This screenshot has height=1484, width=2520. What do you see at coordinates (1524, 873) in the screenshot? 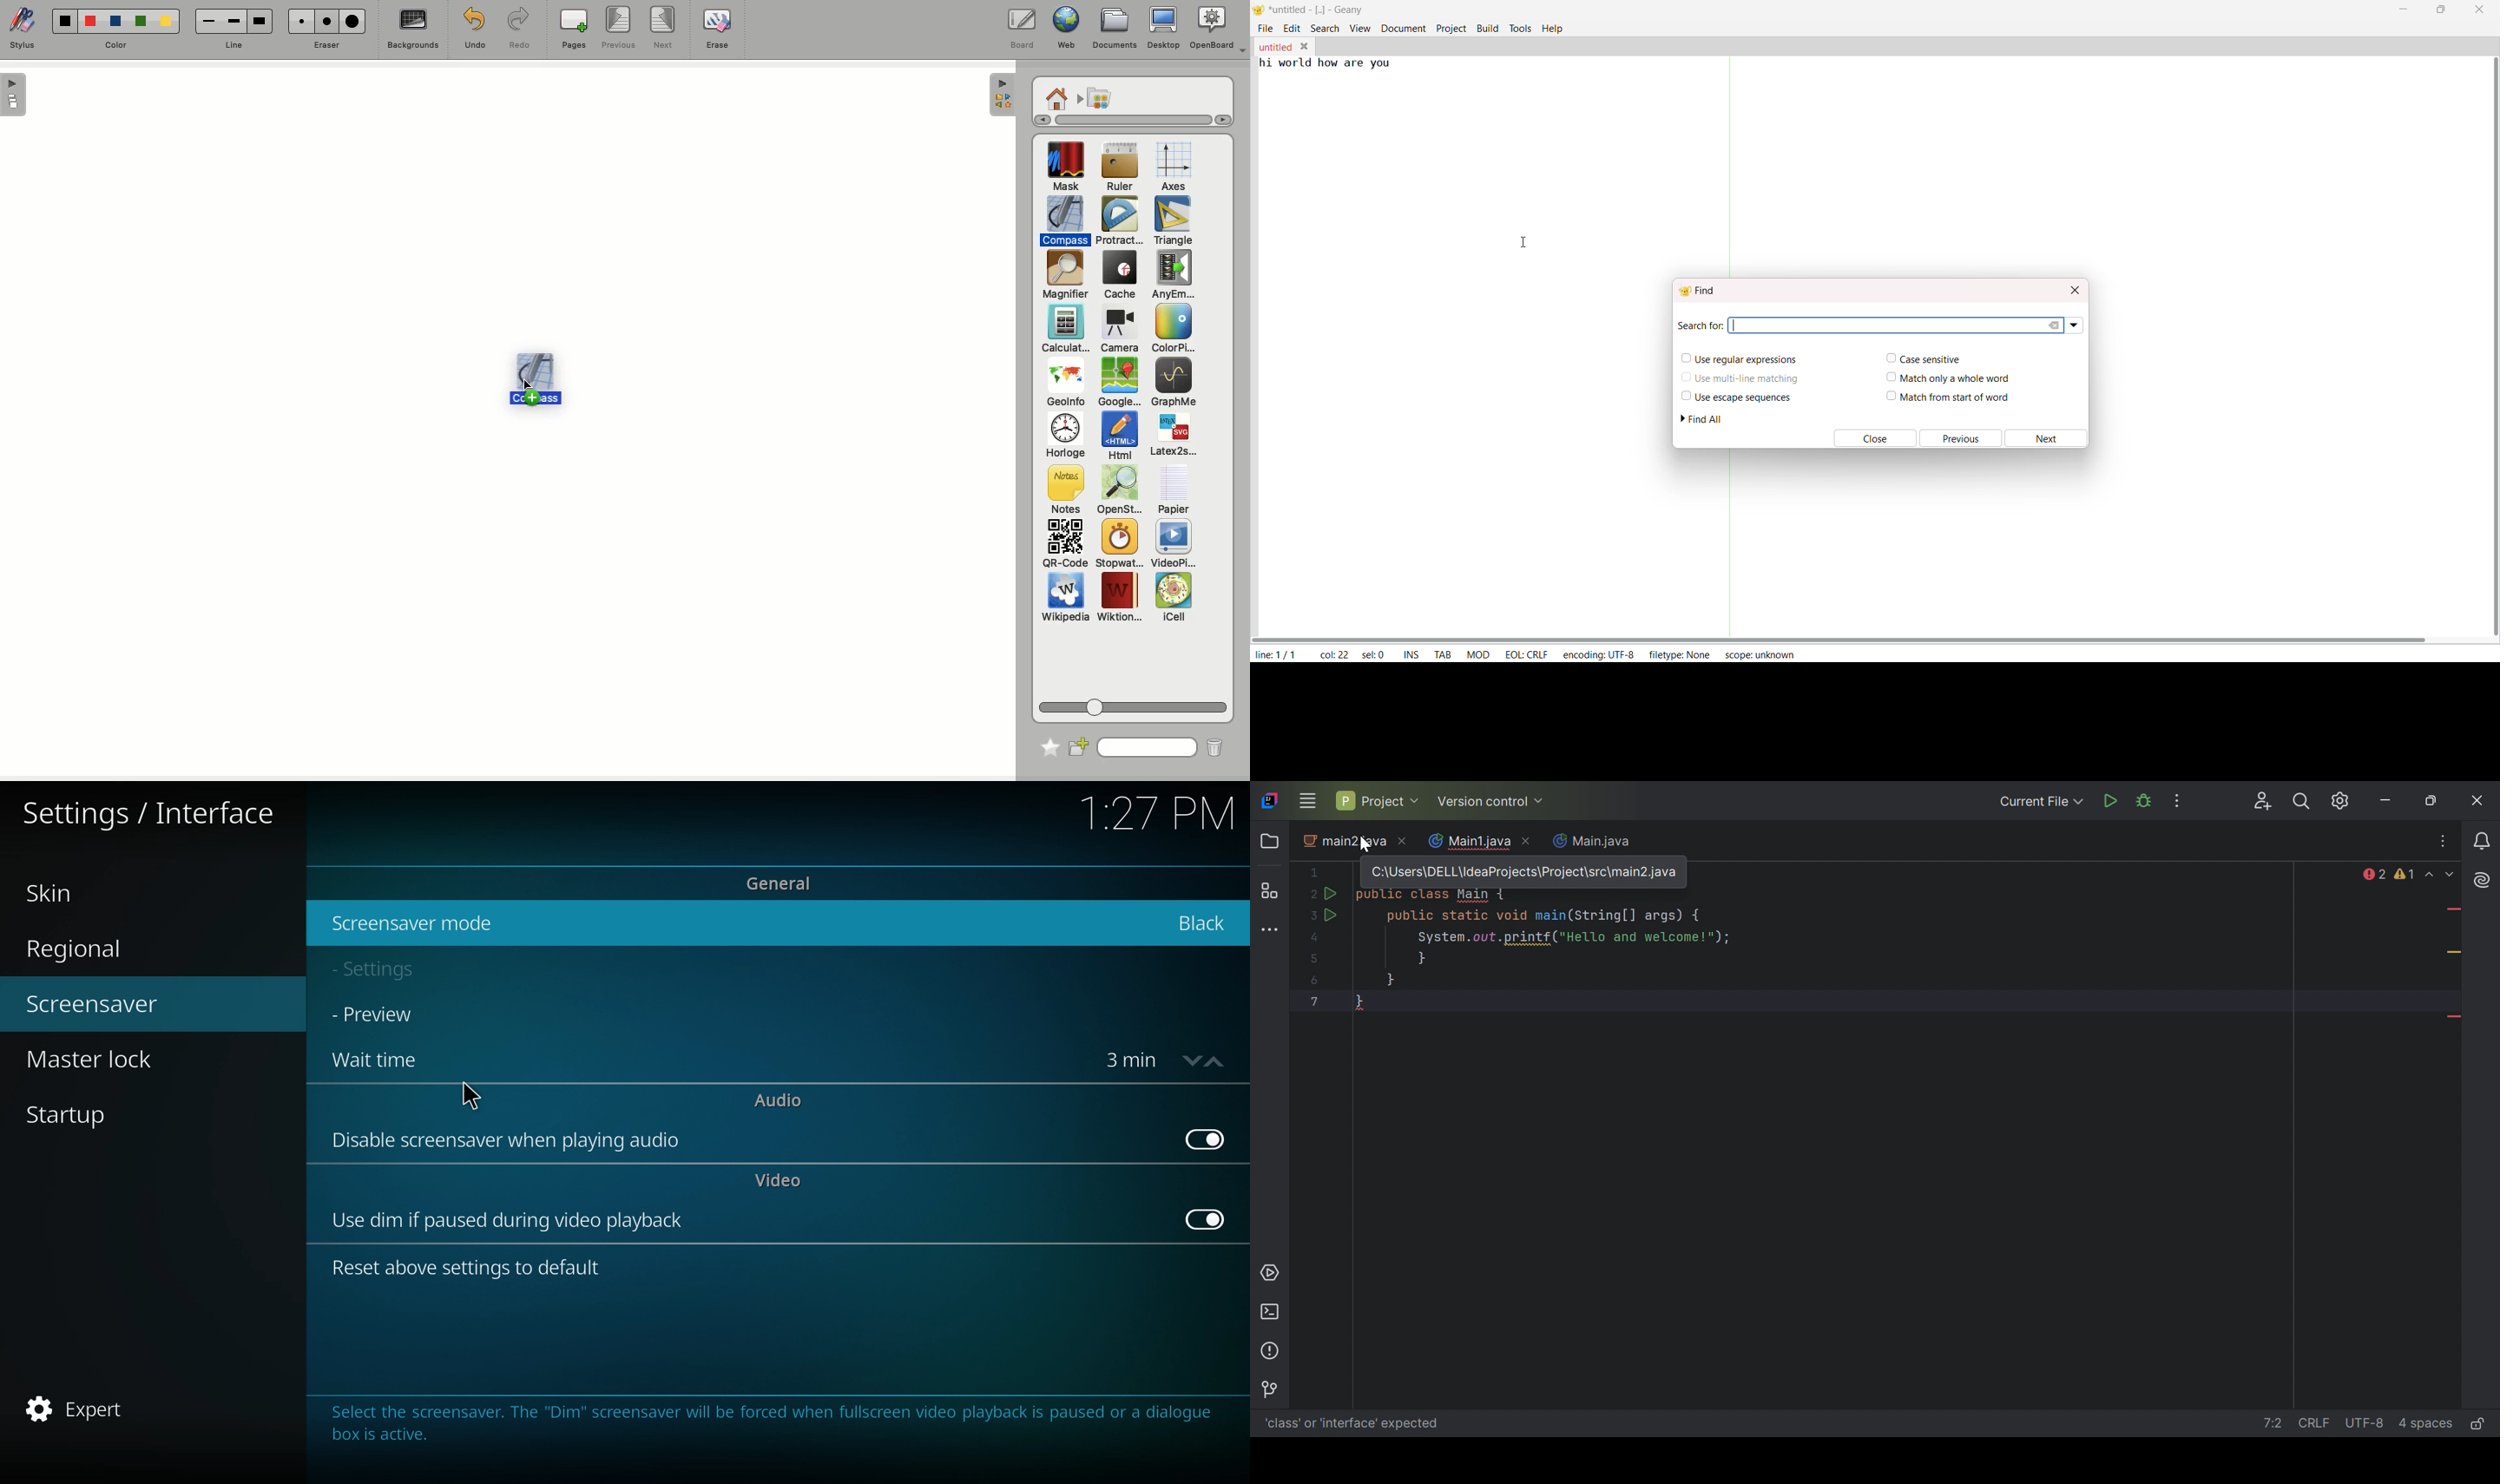
I see `c:\Users\DELL\IdeaProjects\Project\src\main2.java` at bounding box center [1524, 873].